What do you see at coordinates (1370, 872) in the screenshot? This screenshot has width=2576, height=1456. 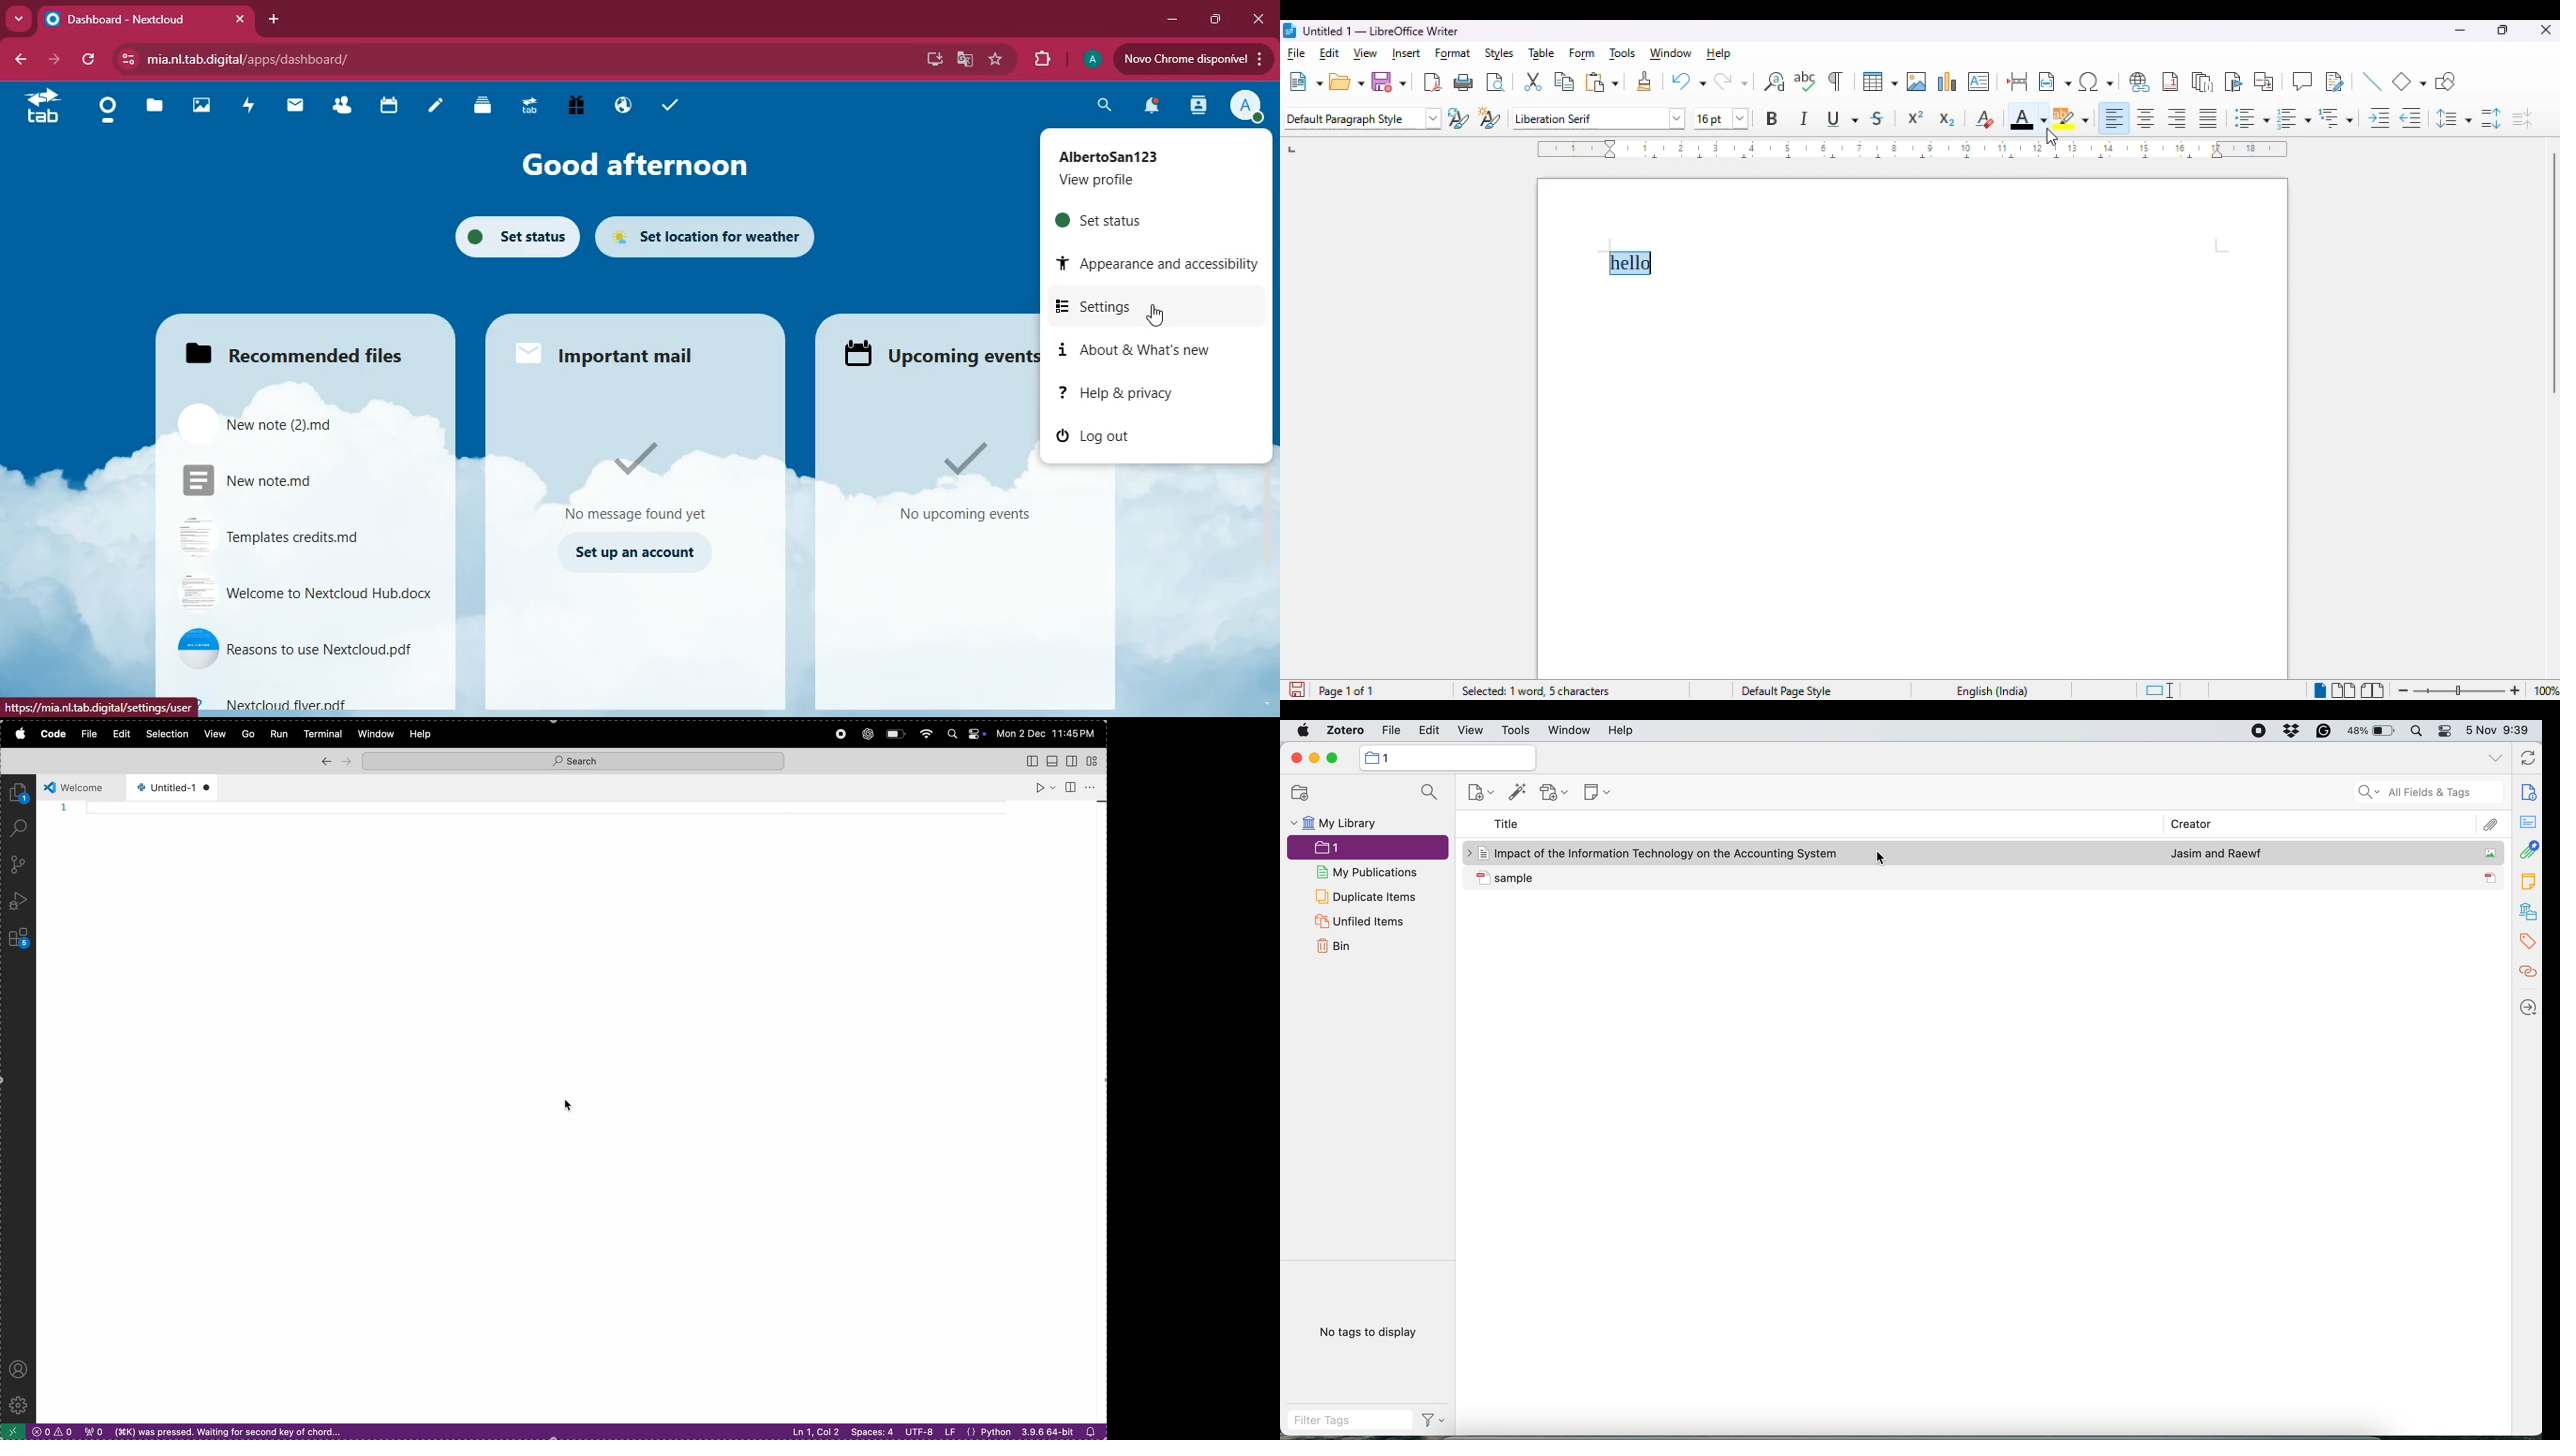 I see `my publications` at bounding box center [1370, 872].